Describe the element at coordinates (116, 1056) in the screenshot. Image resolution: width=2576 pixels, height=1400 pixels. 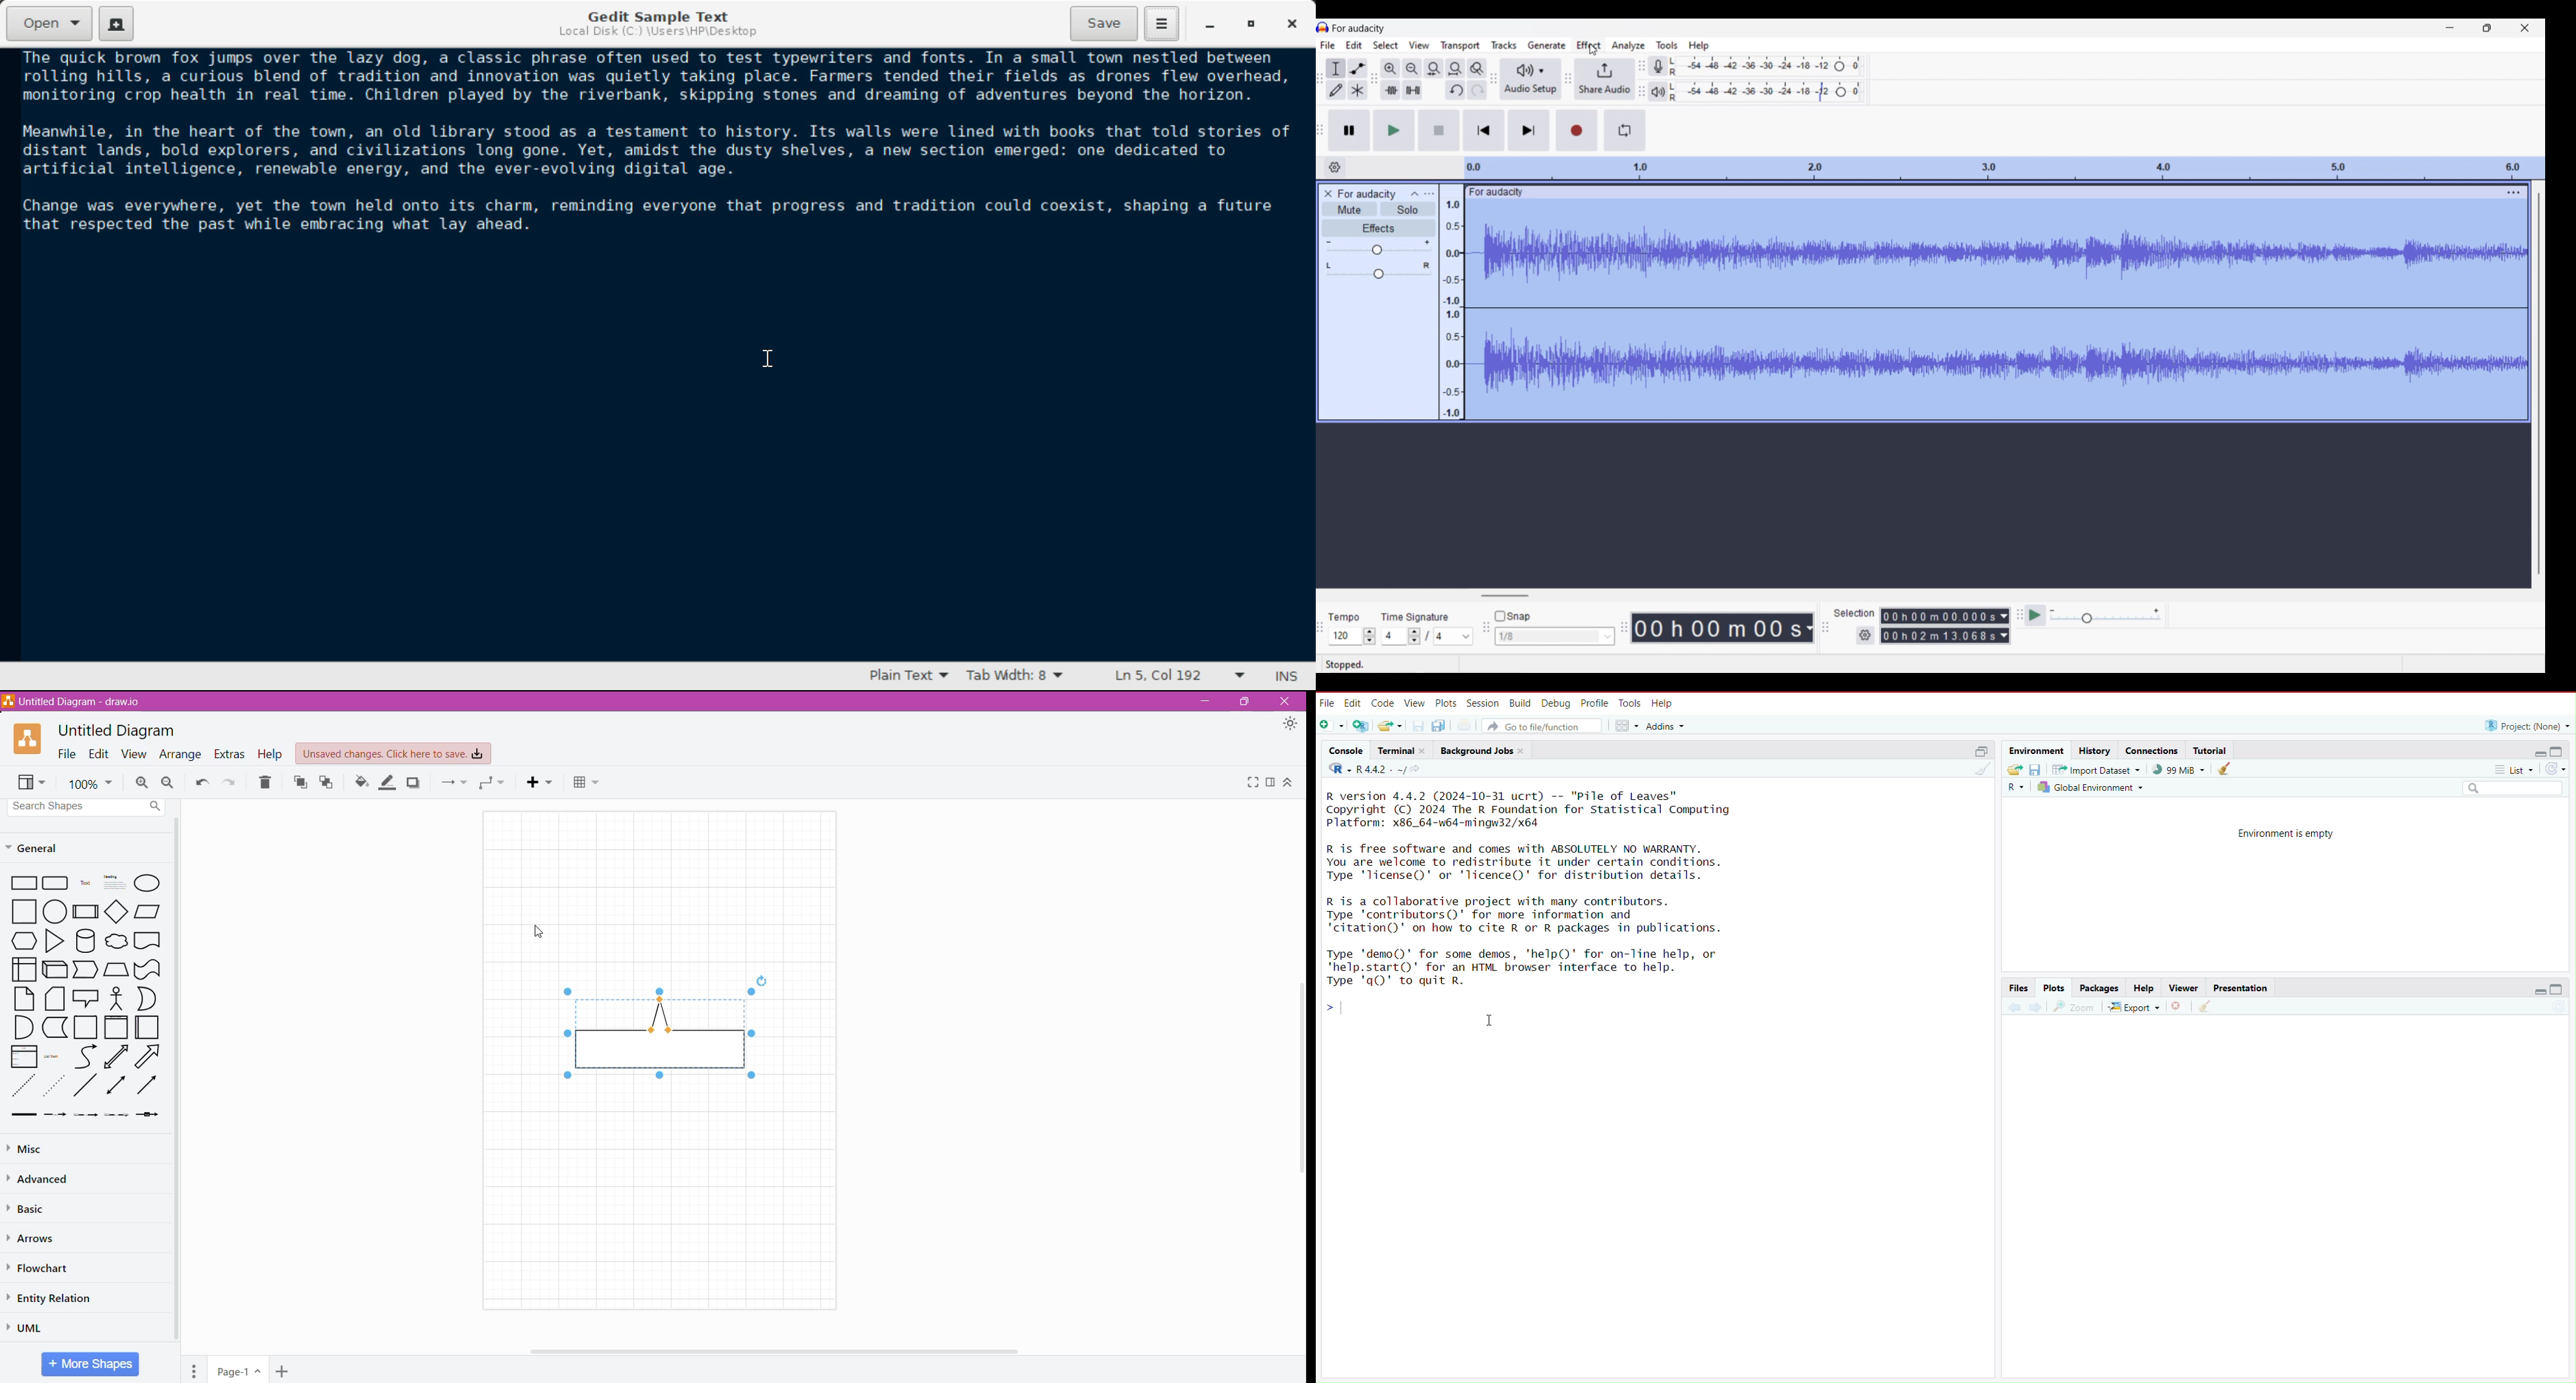
I see `Upward Arrow` at that location.